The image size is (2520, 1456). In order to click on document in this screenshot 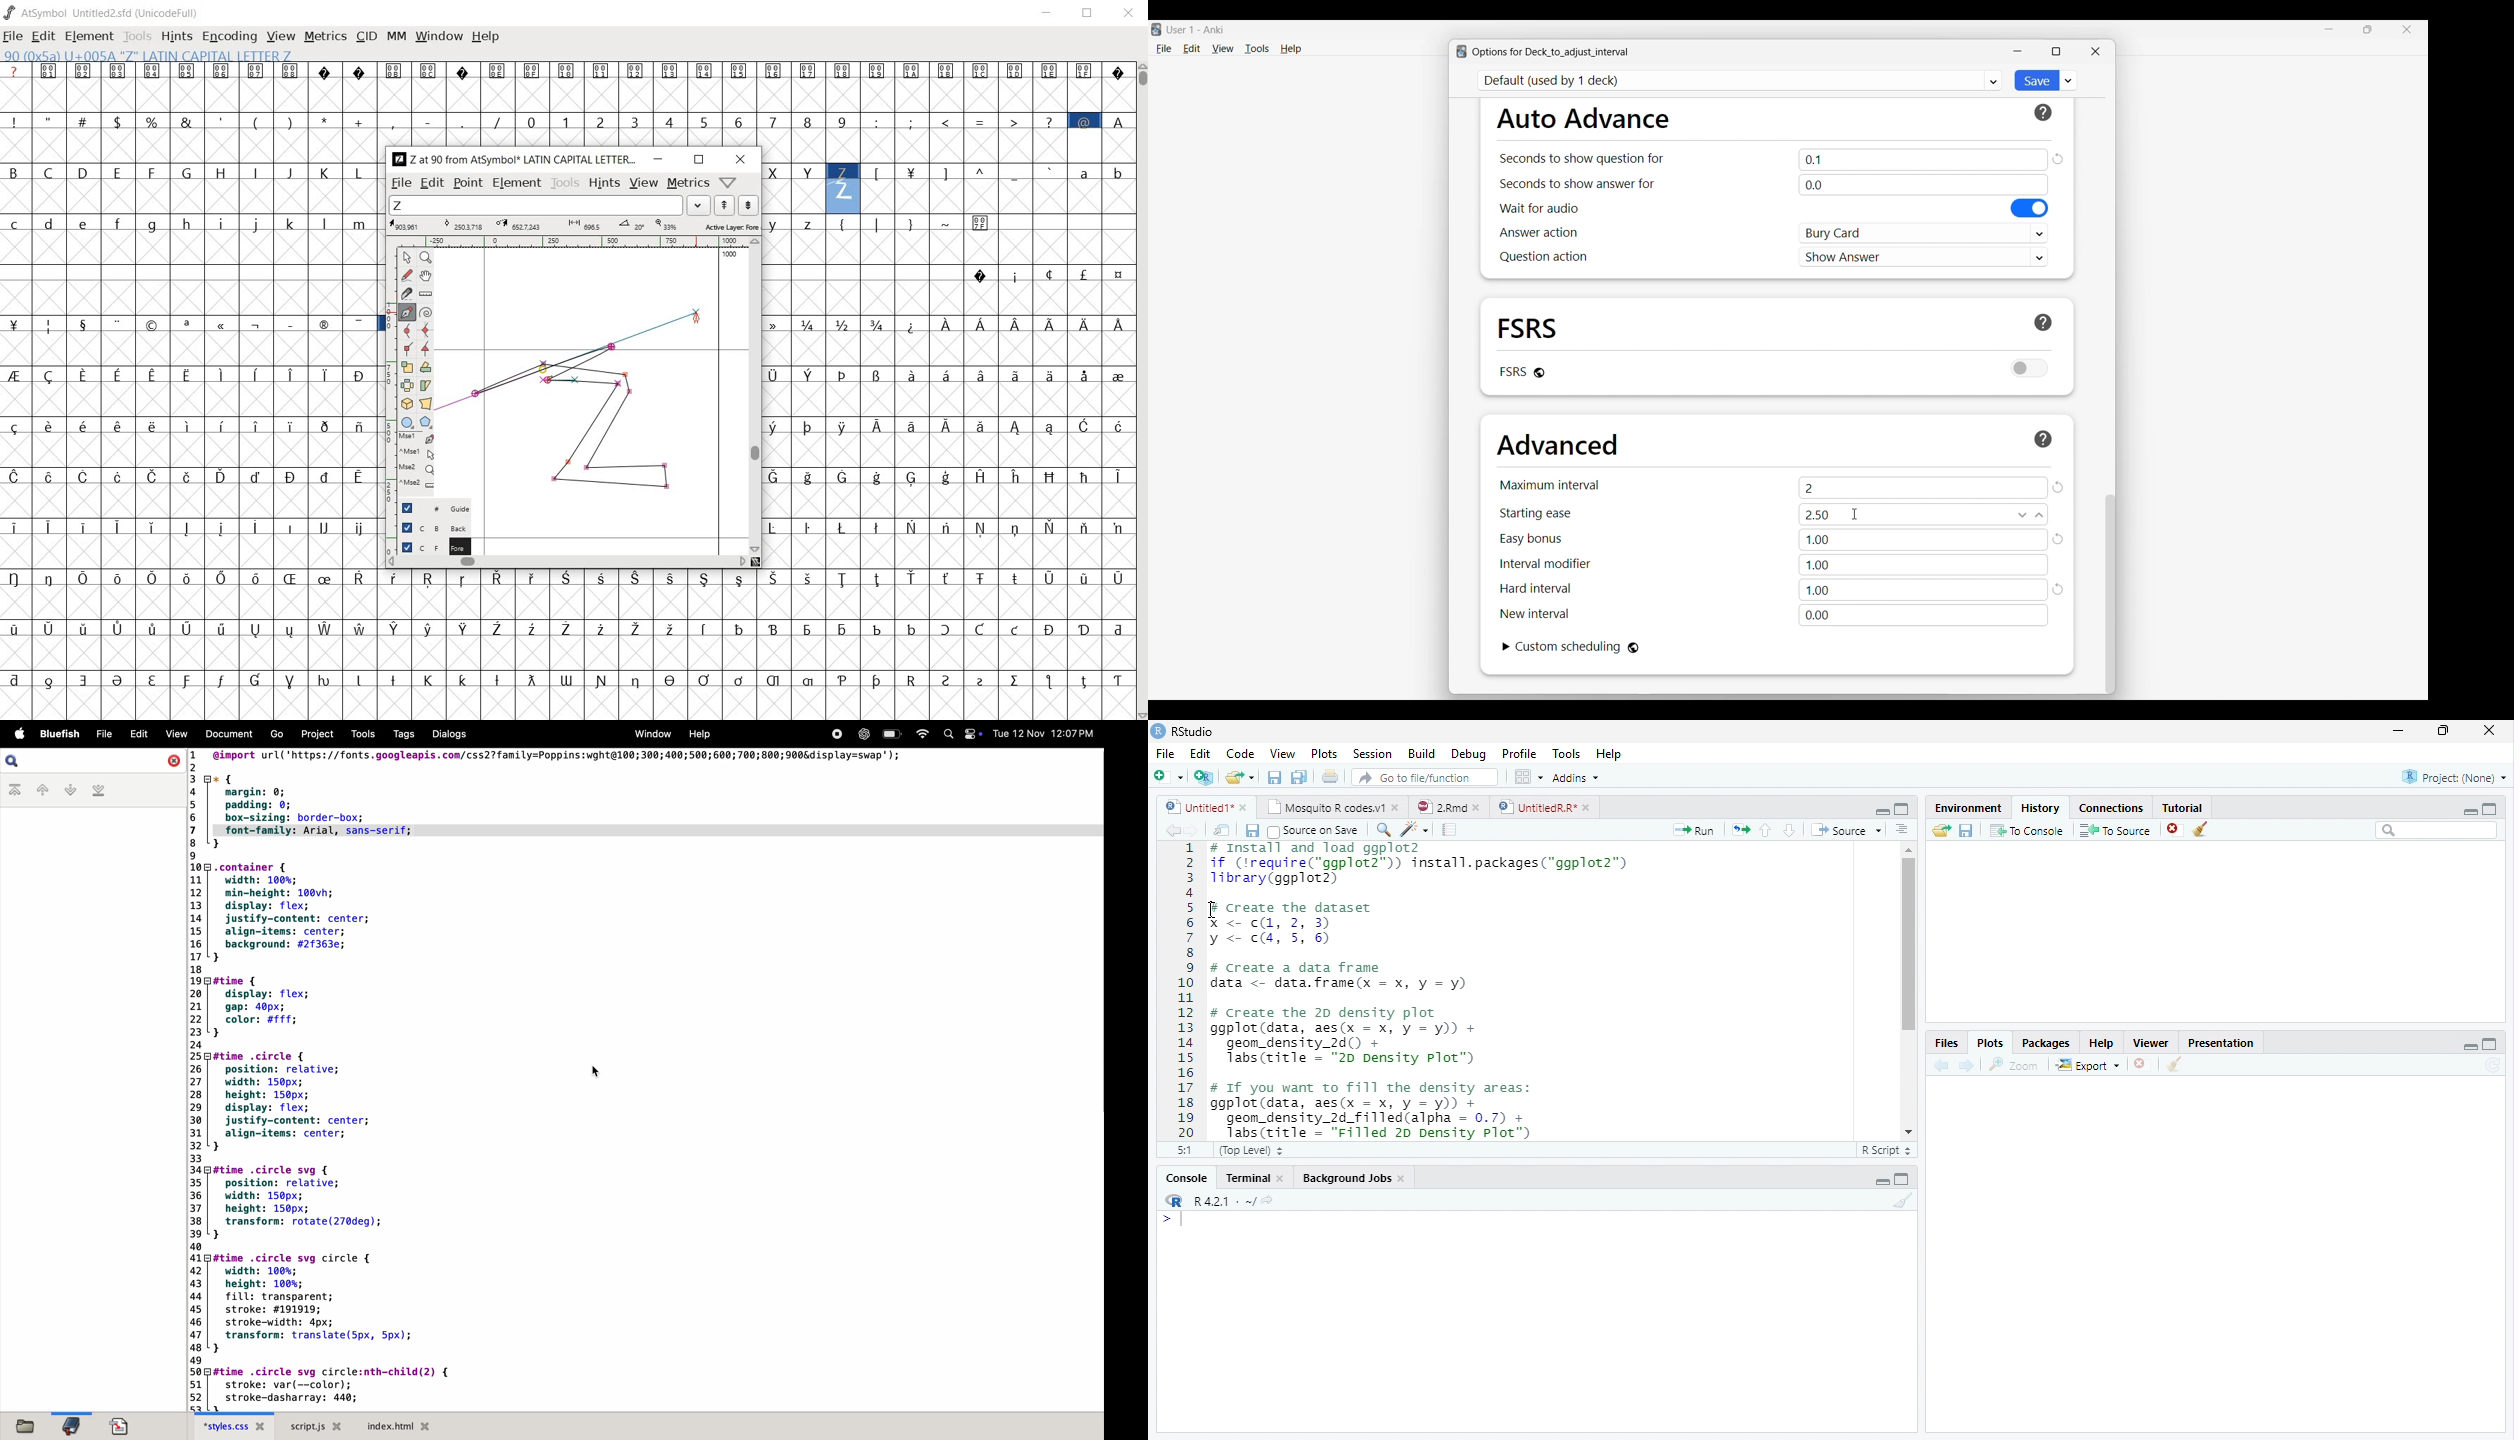, I will do `click(229, 735)`.